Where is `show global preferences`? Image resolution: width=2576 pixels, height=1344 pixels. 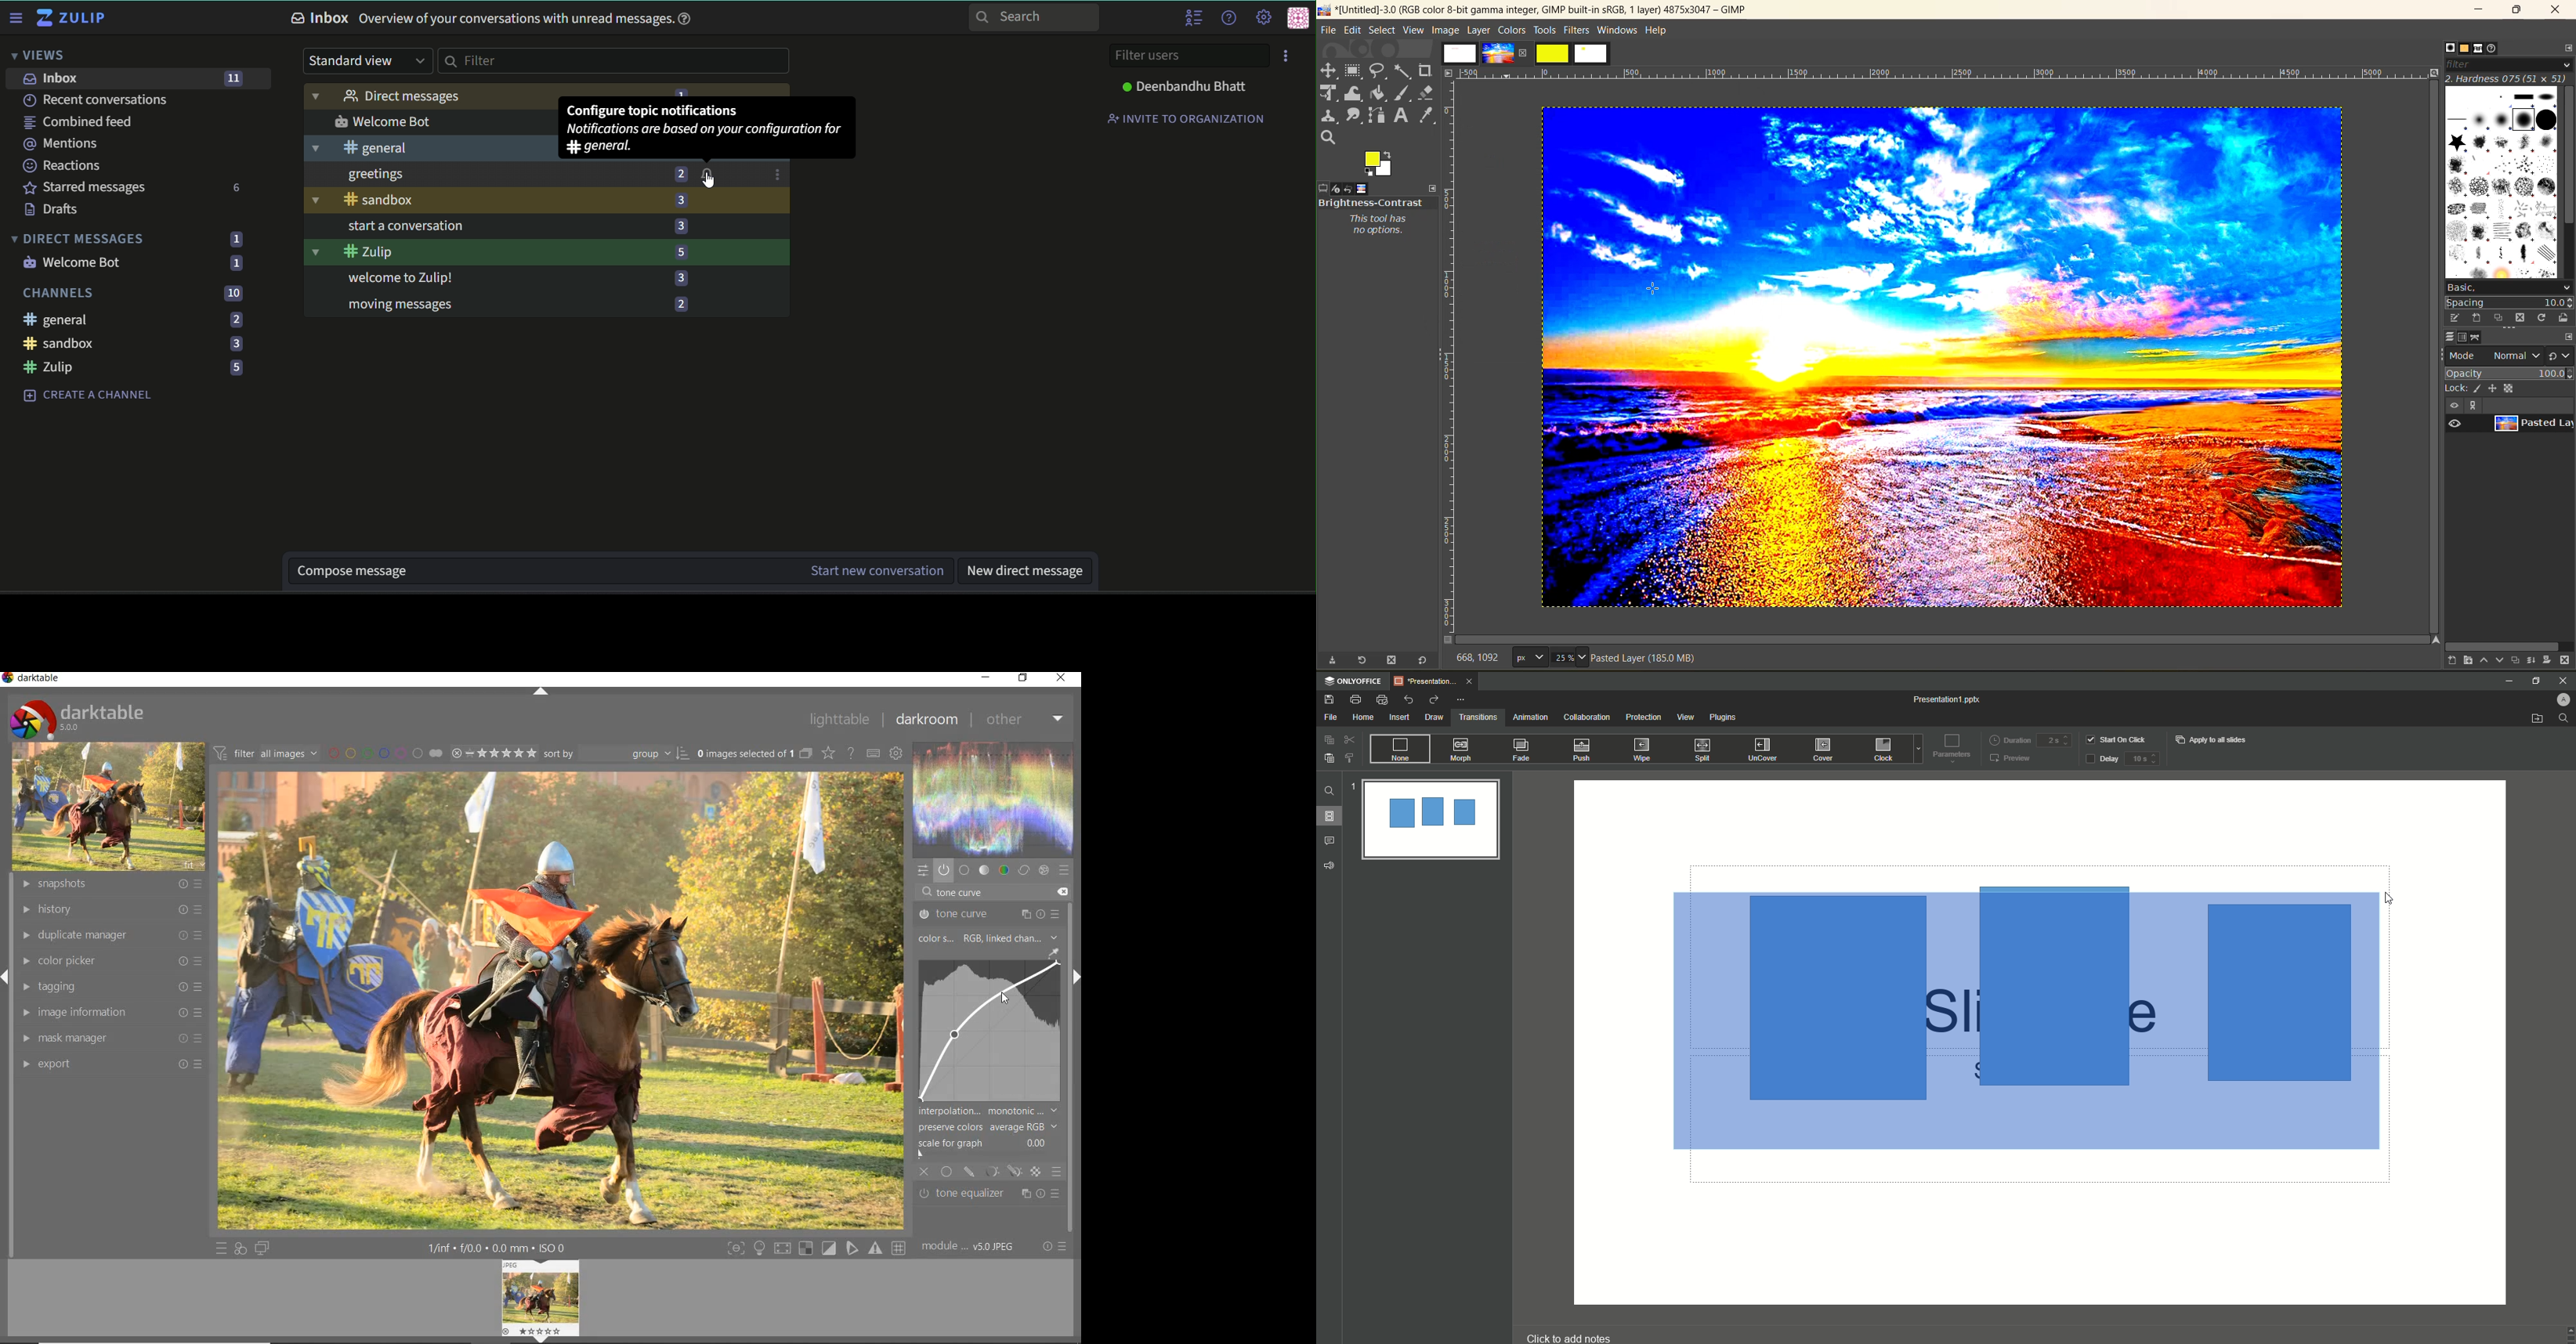 show global preferences is located at coordinates (896, 754).